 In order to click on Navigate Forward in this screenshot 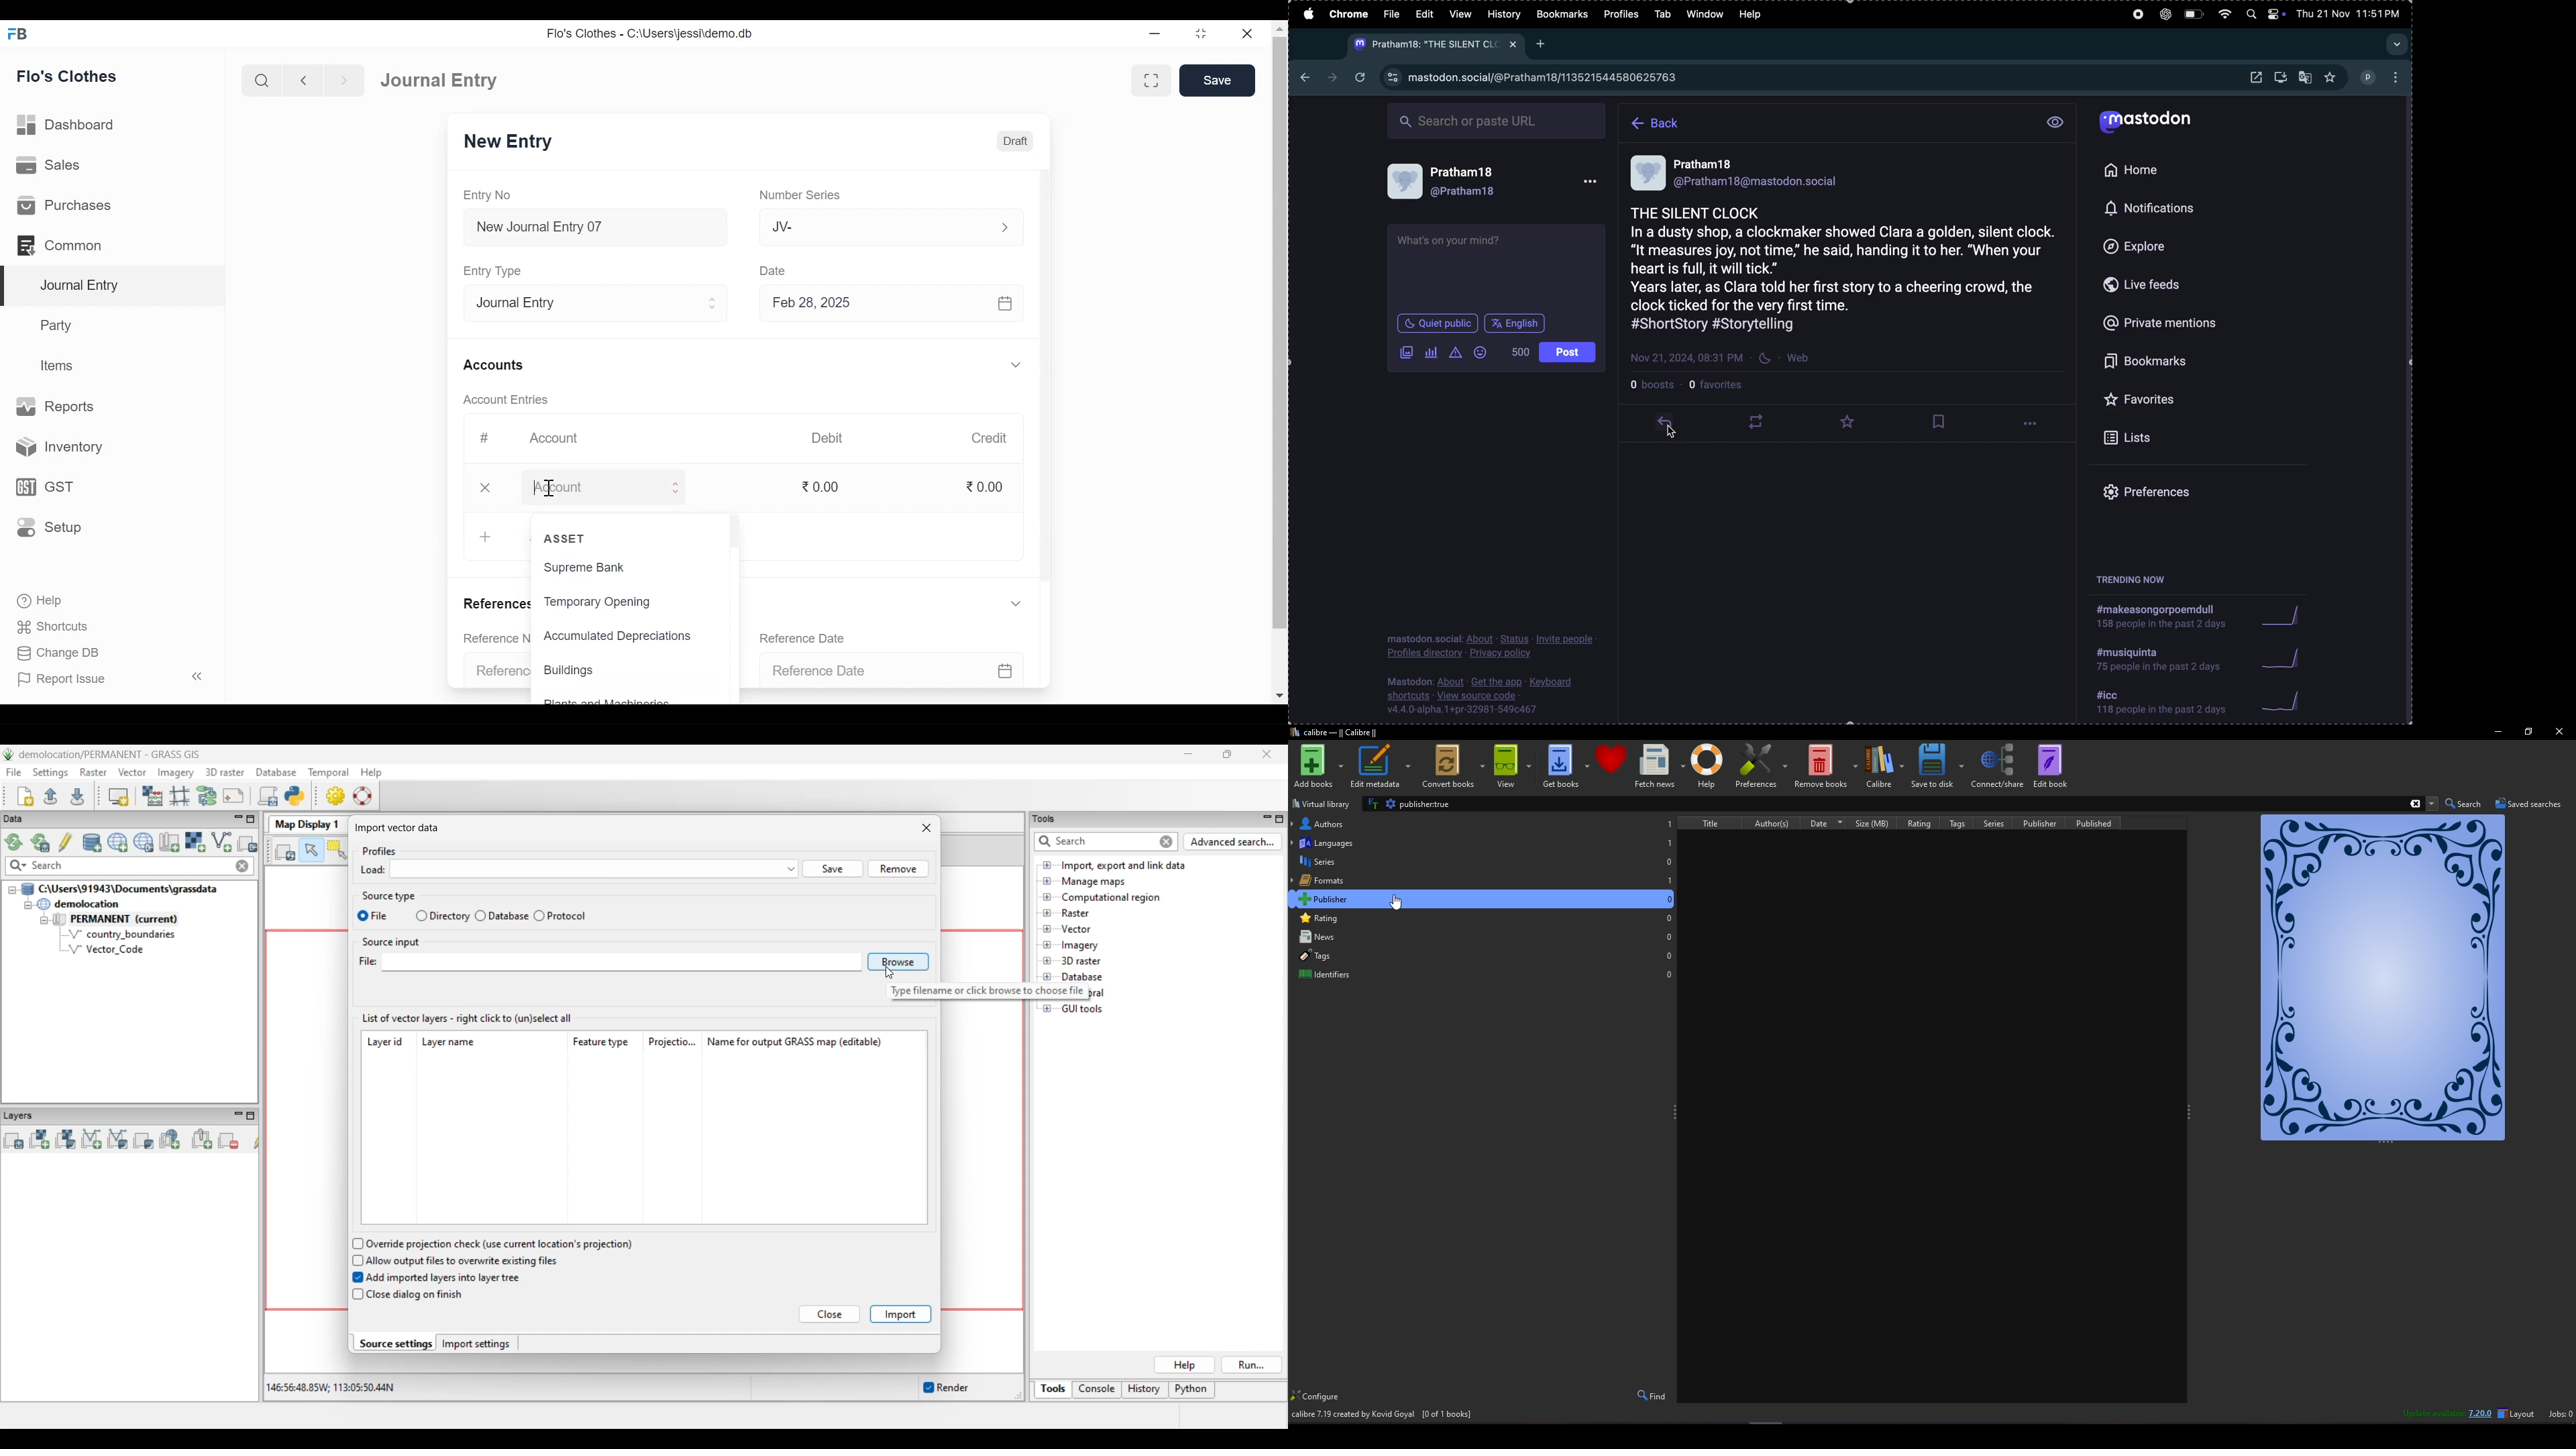, I will do `click(342, 82)`.